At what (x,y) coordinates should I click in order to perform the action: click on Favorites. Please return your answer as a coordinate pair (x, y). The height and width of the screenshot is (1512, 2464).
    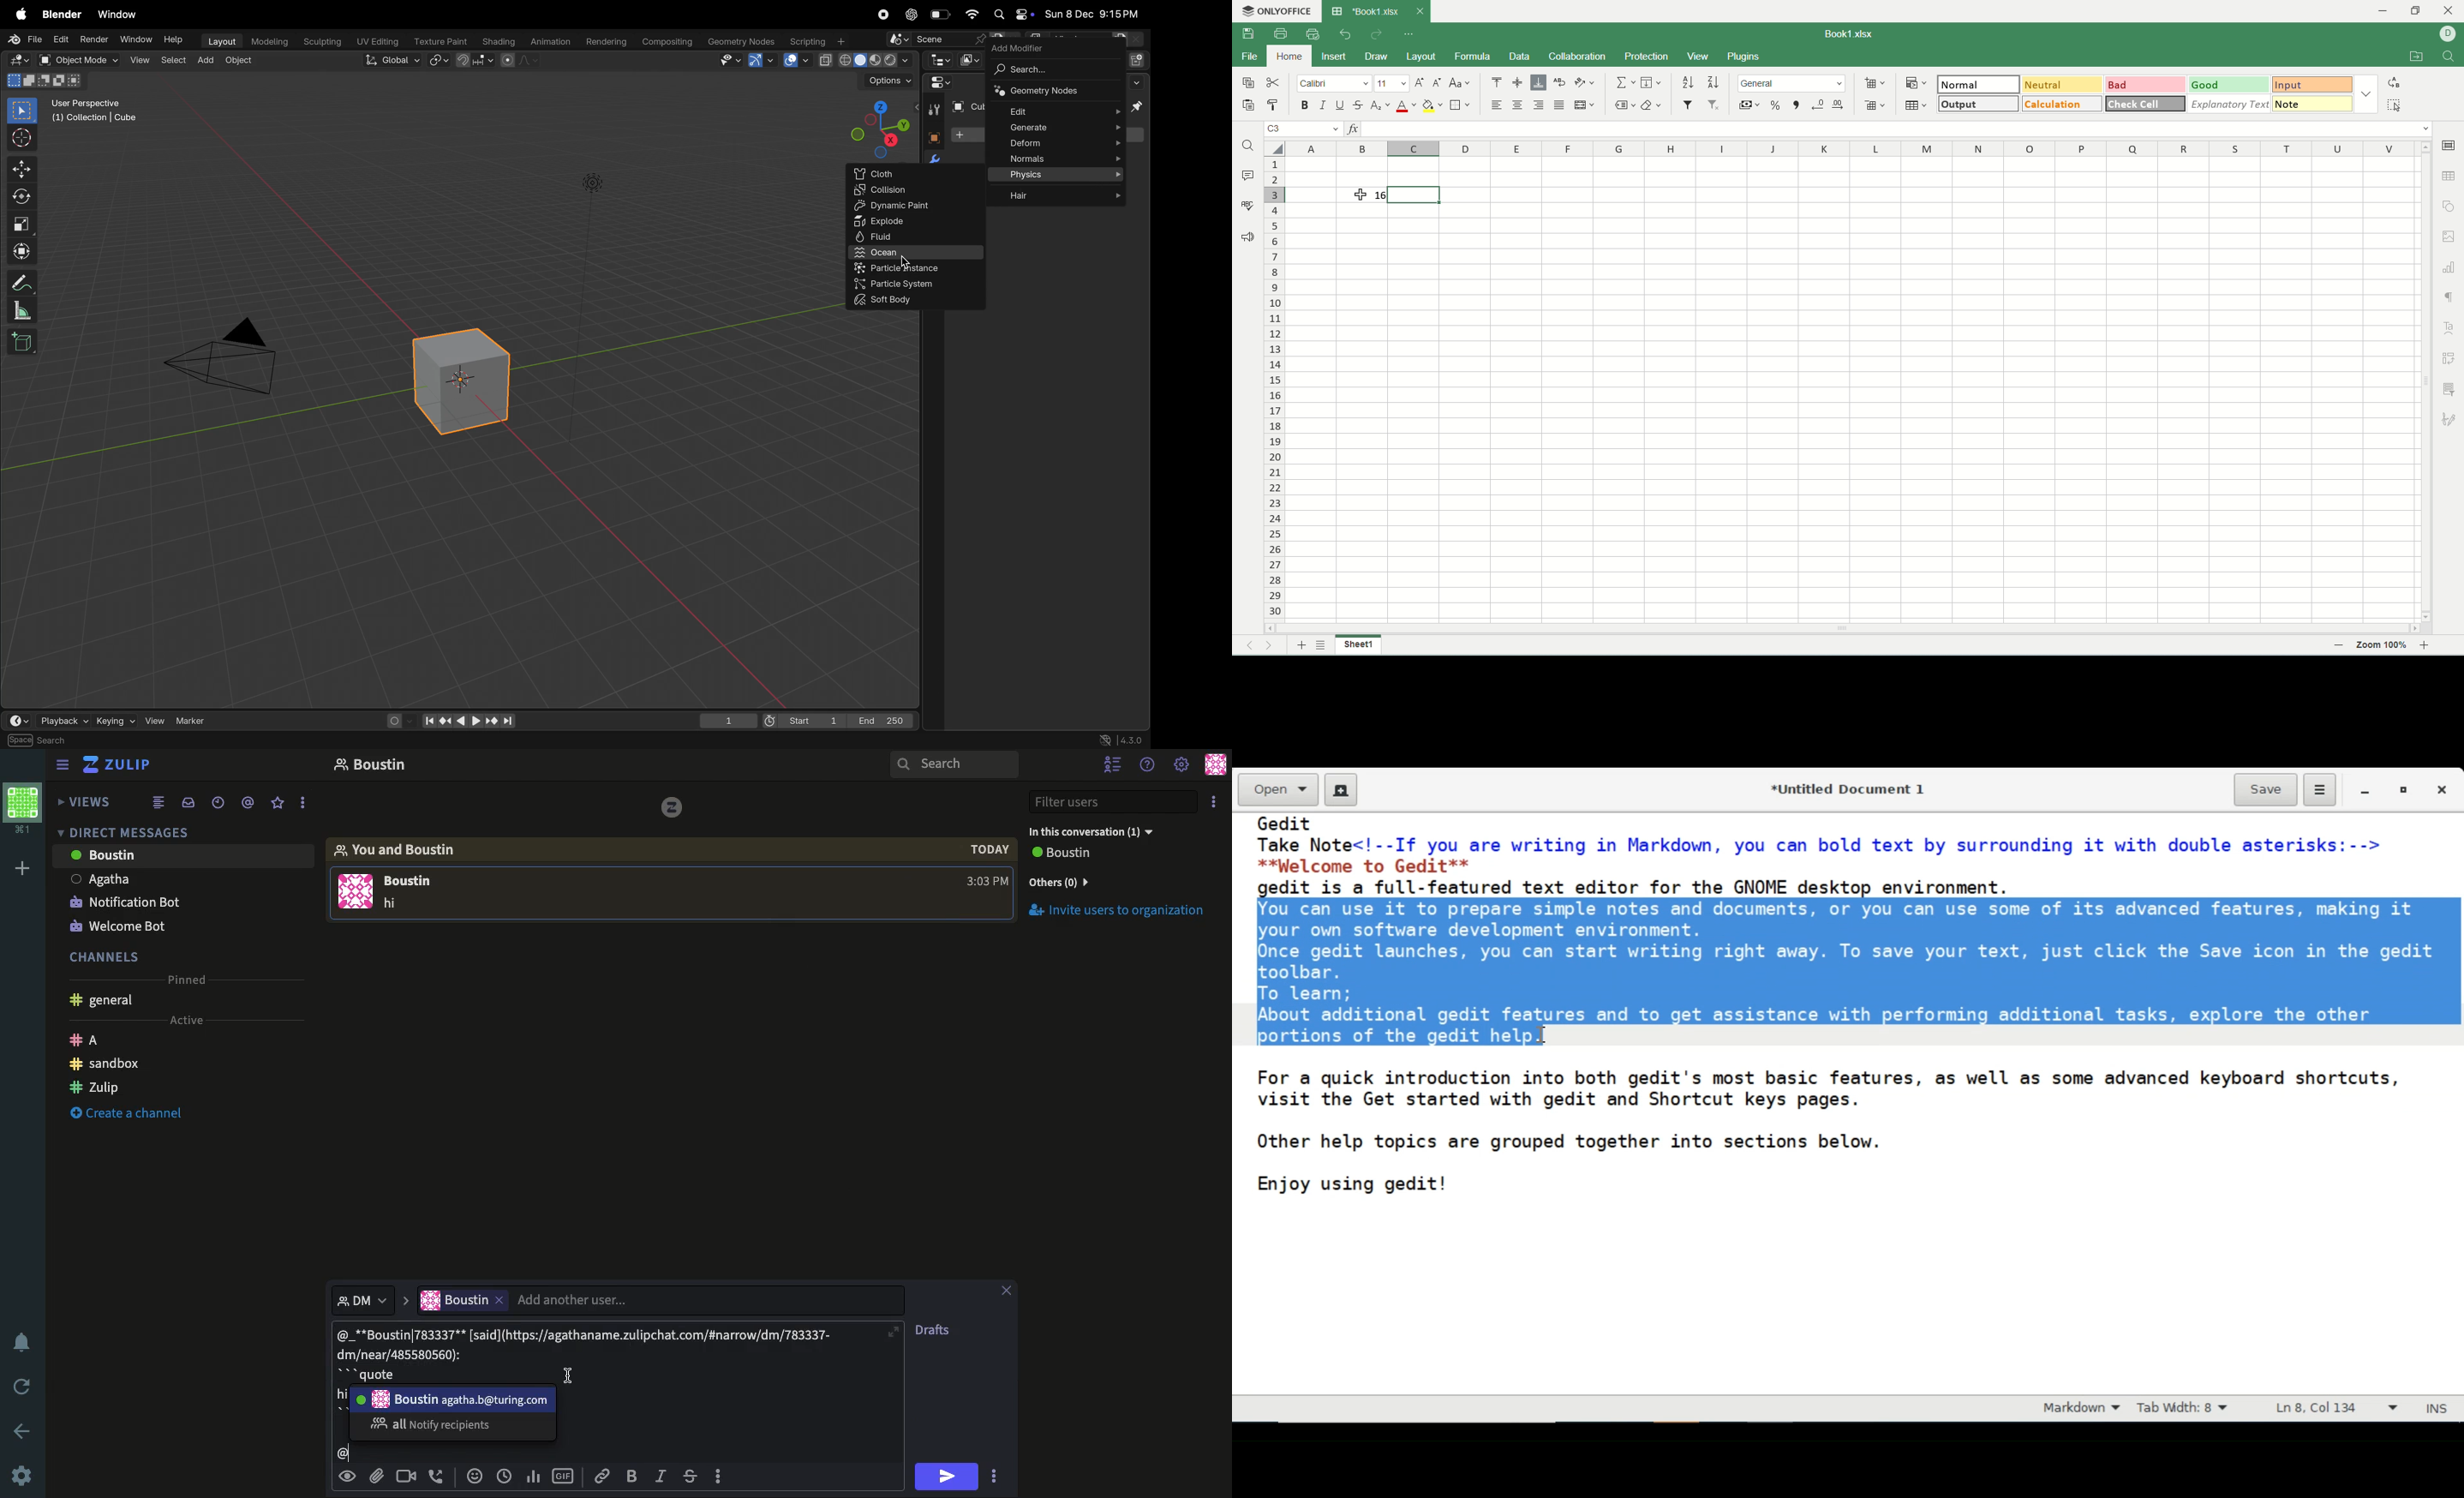
    Looking at the image, I should click on (278, 803).